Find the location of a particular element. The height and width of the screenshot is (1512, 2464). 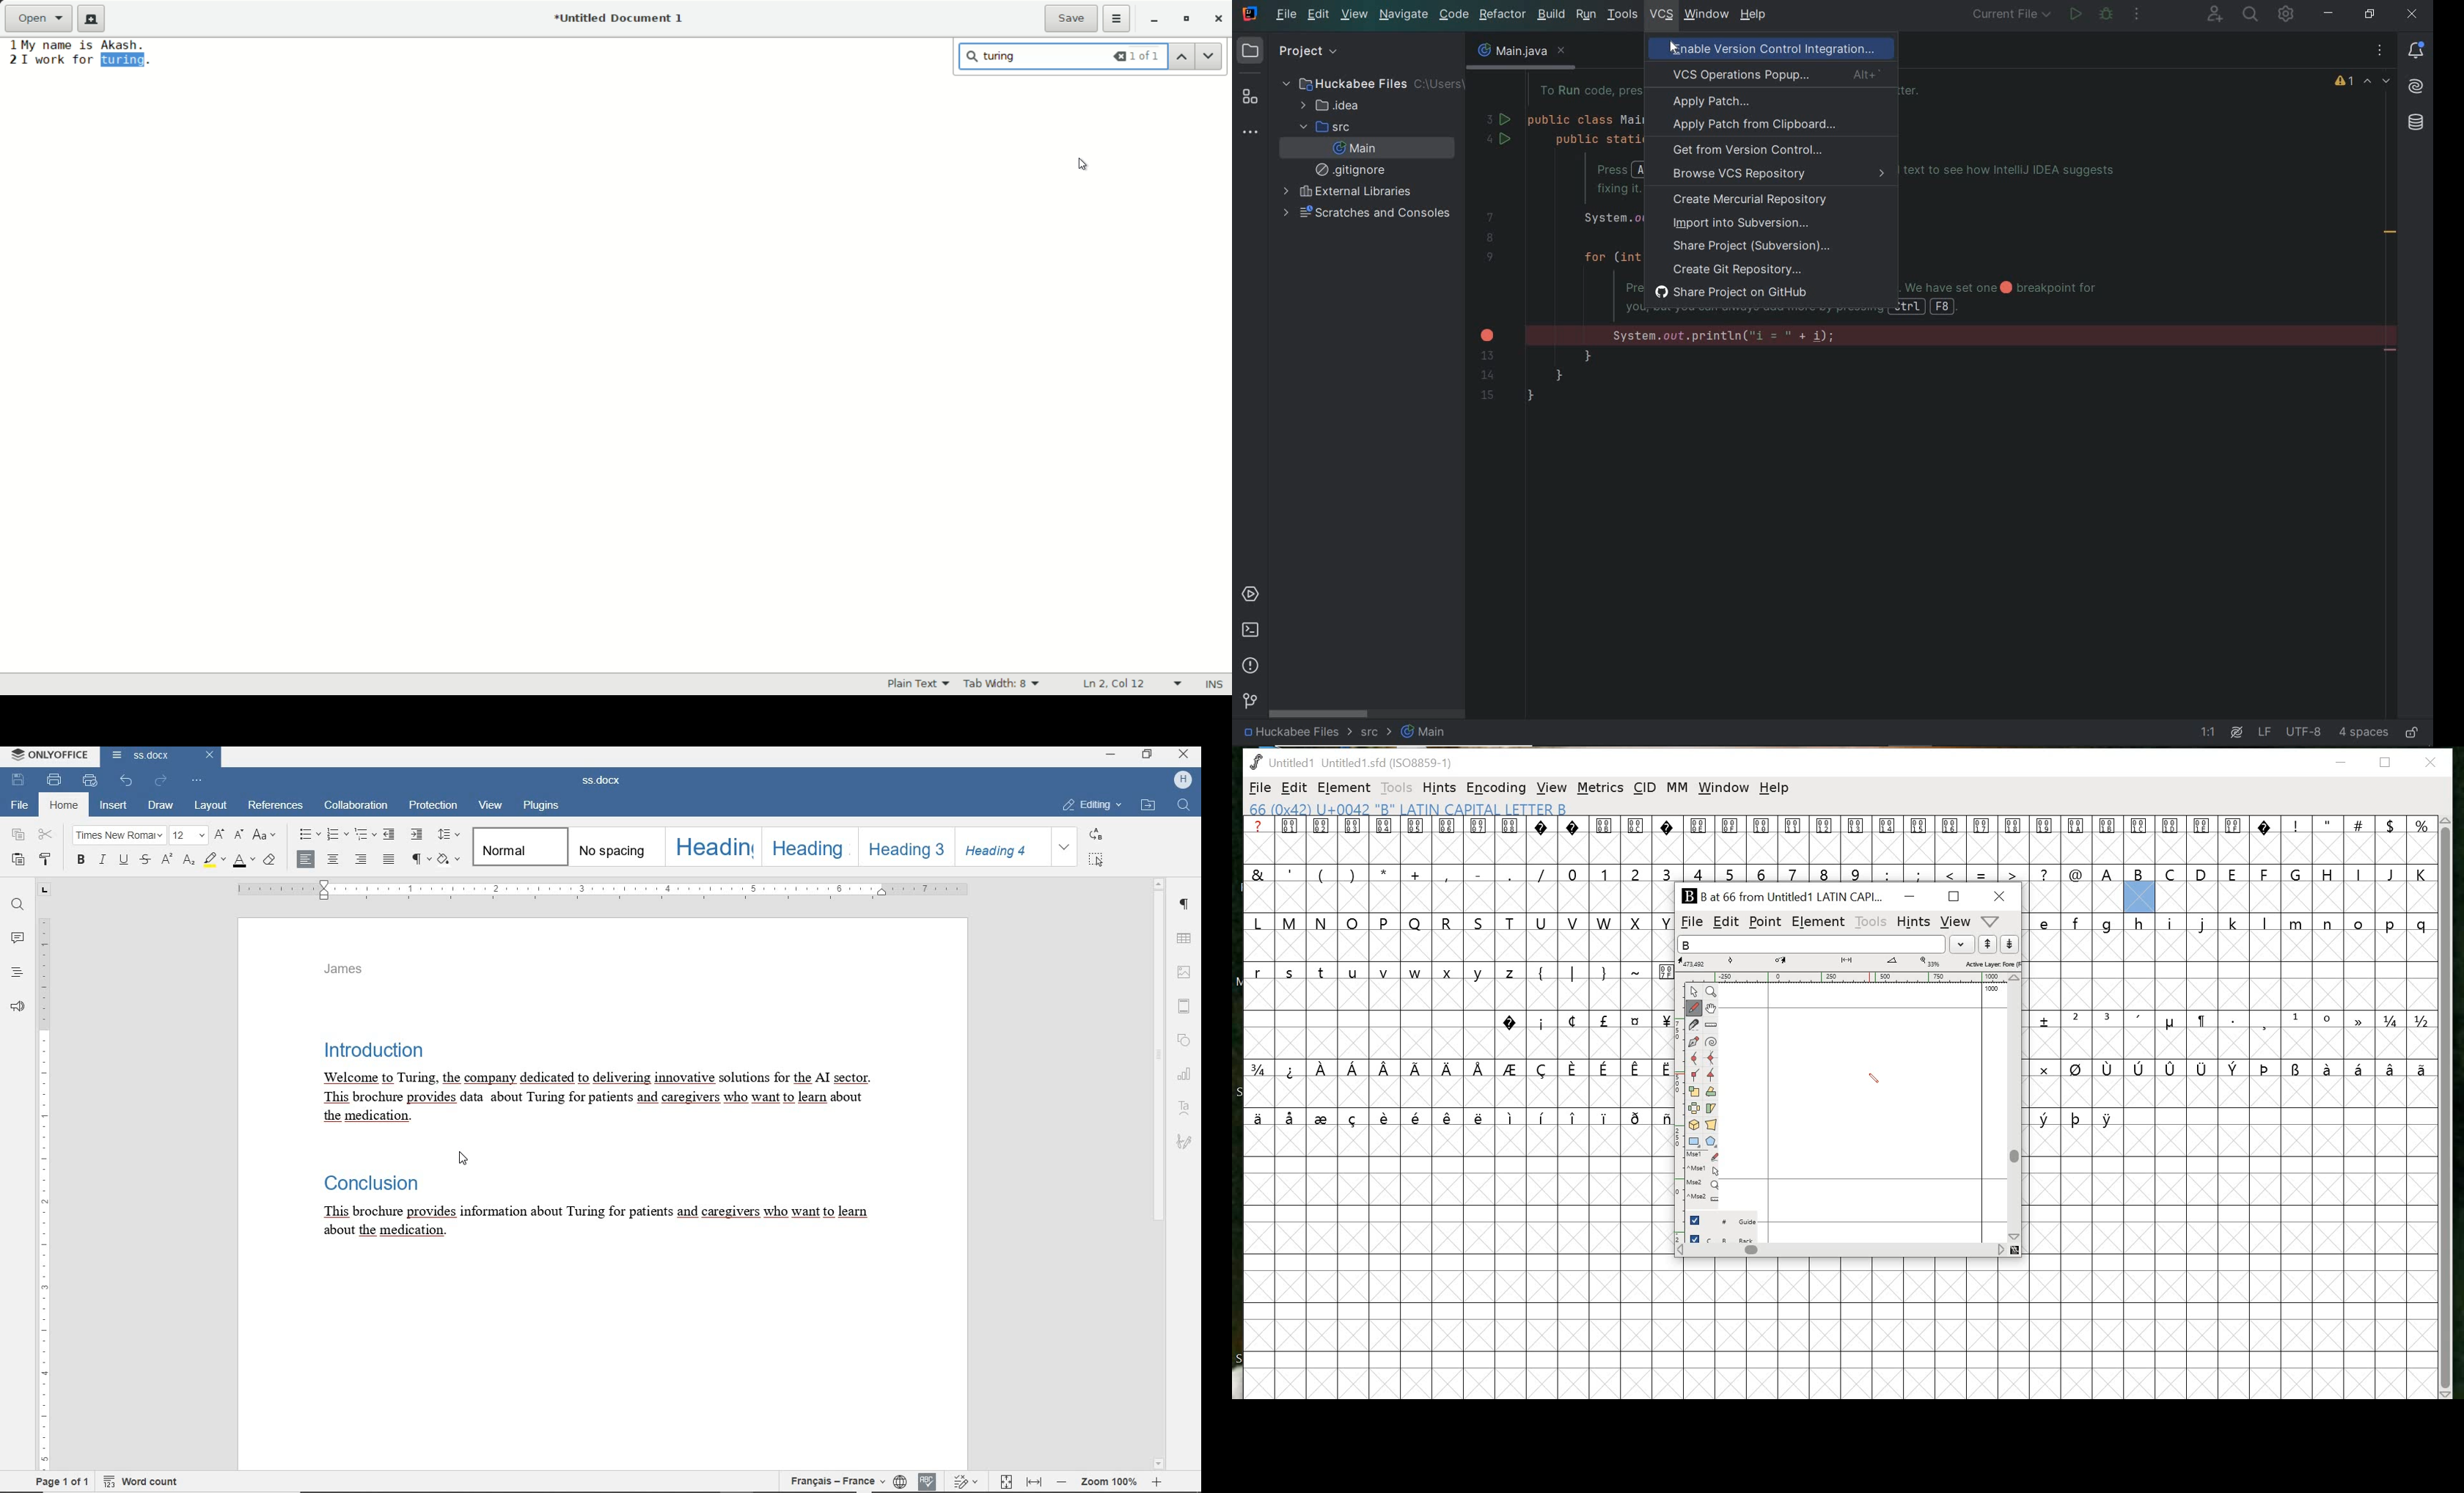

ALIGN LEFT is located at coordinates (305, 859).